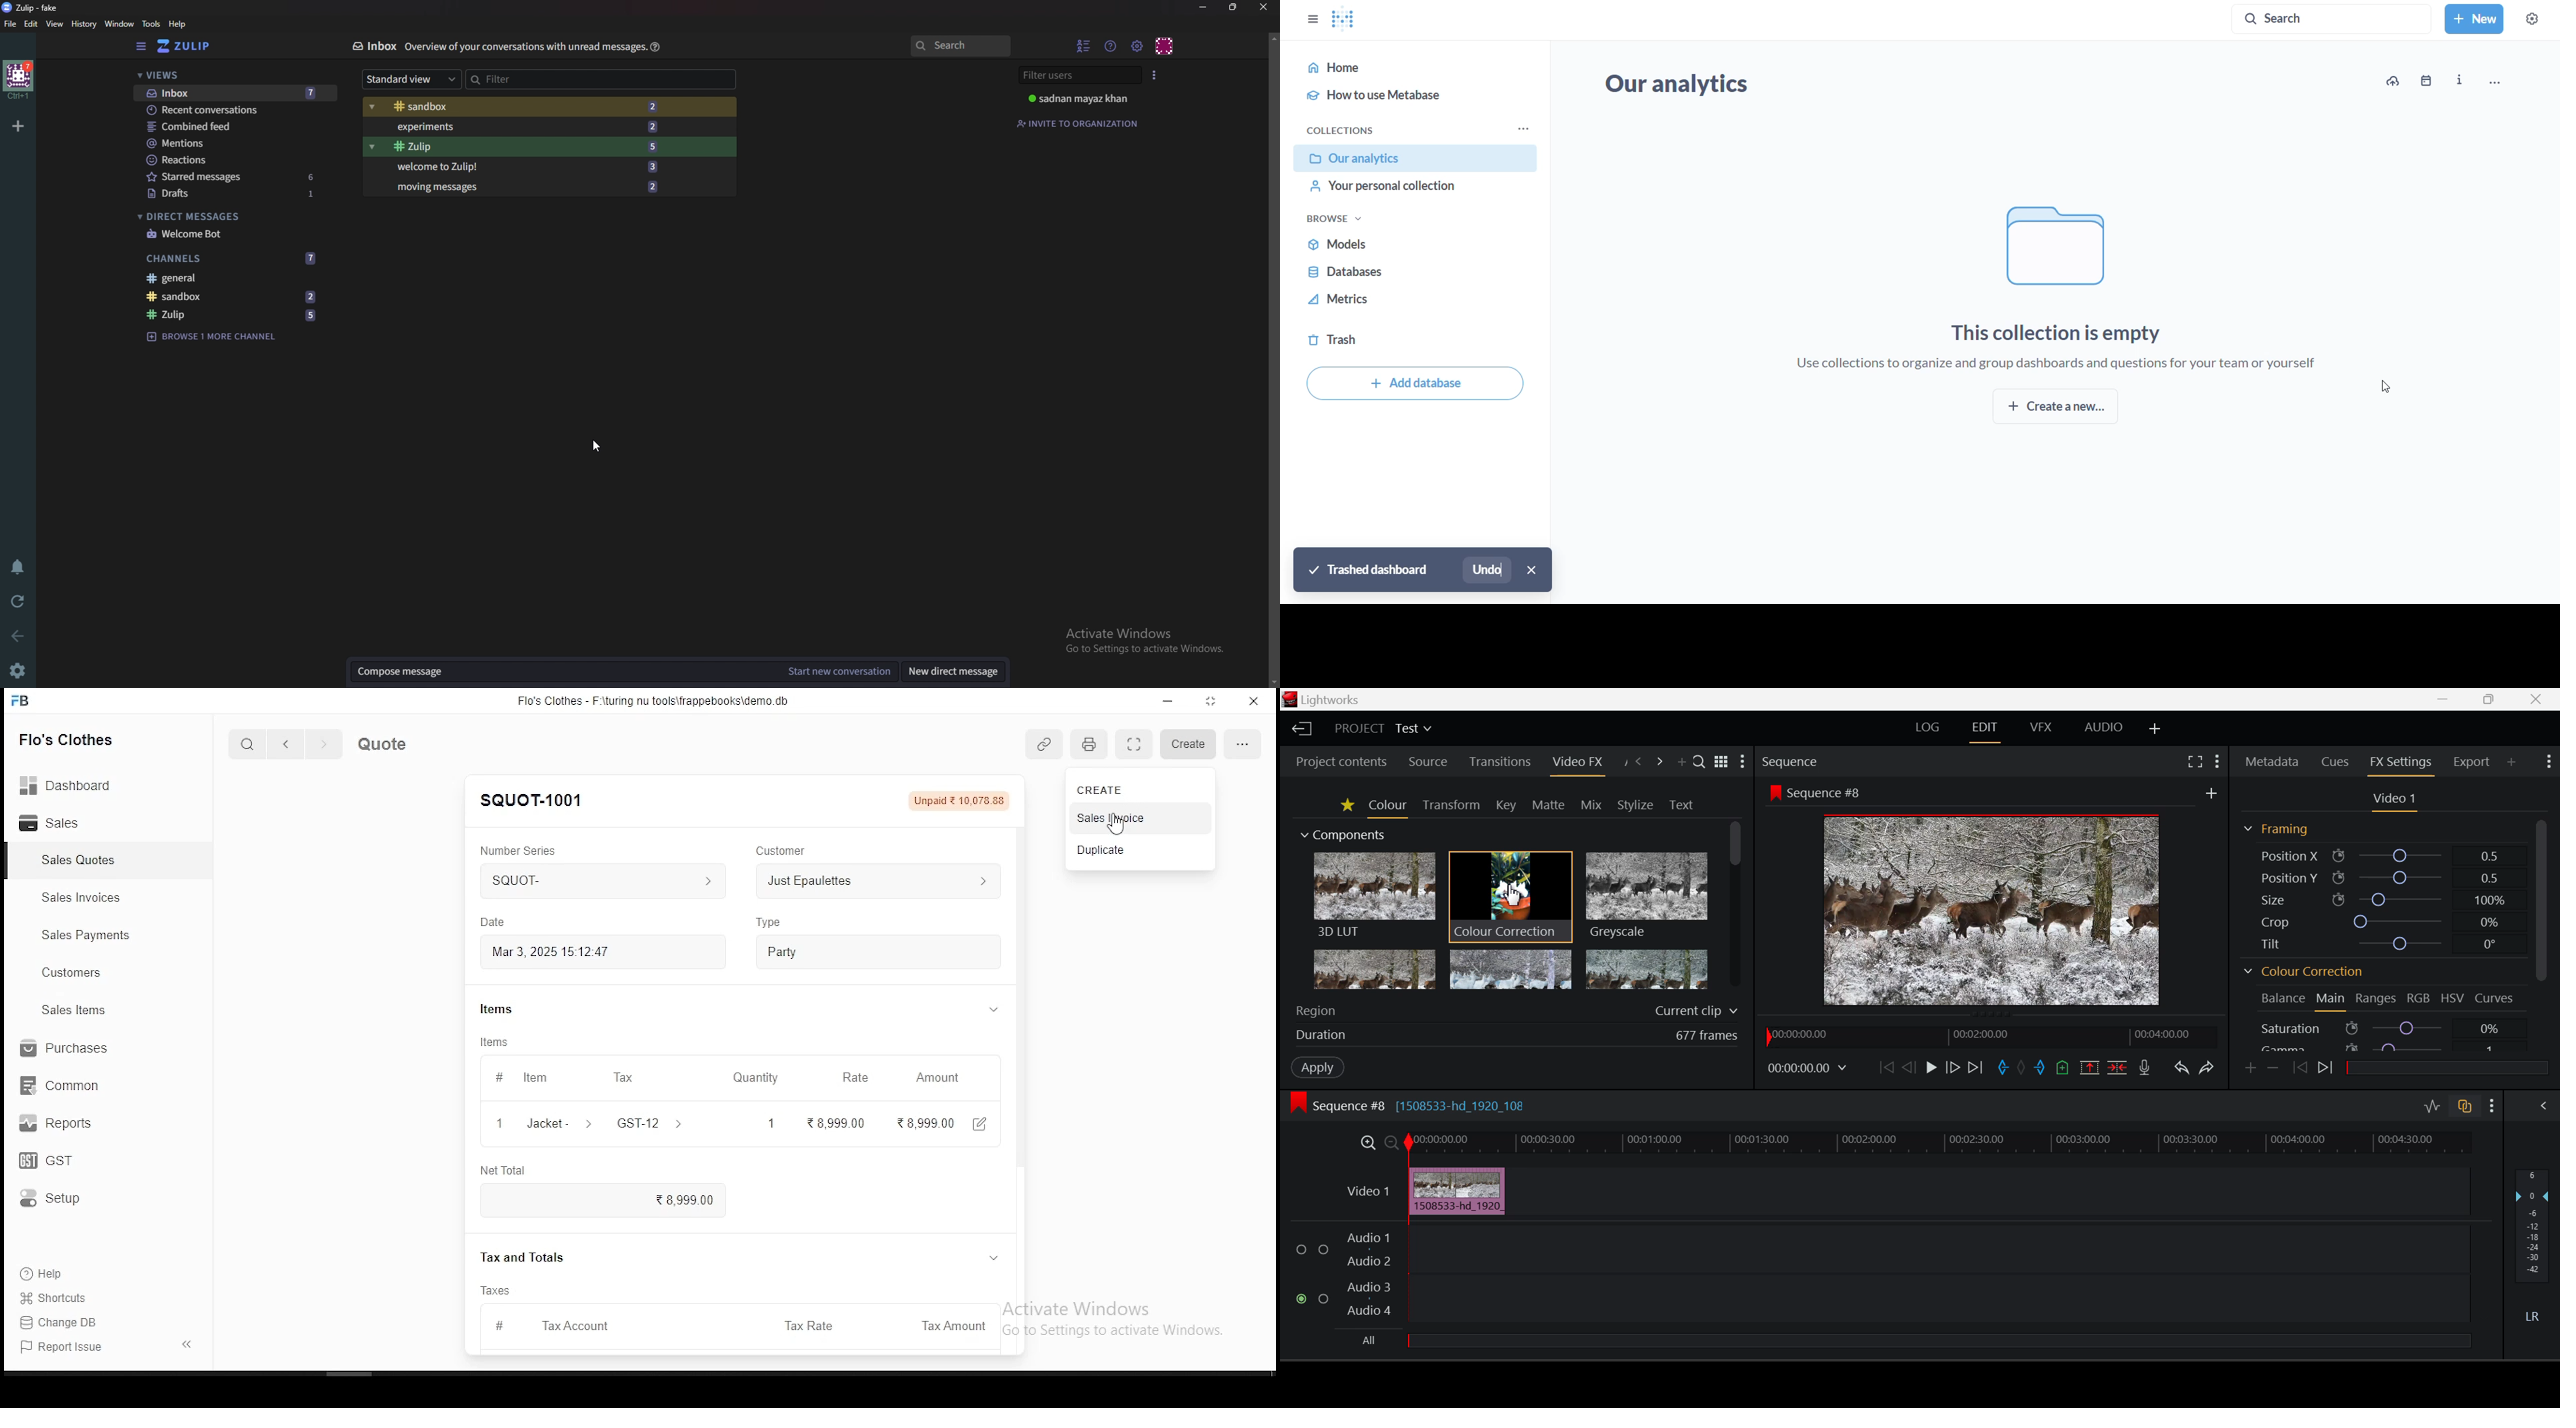  I want to click on Size, so click(2377, 899).